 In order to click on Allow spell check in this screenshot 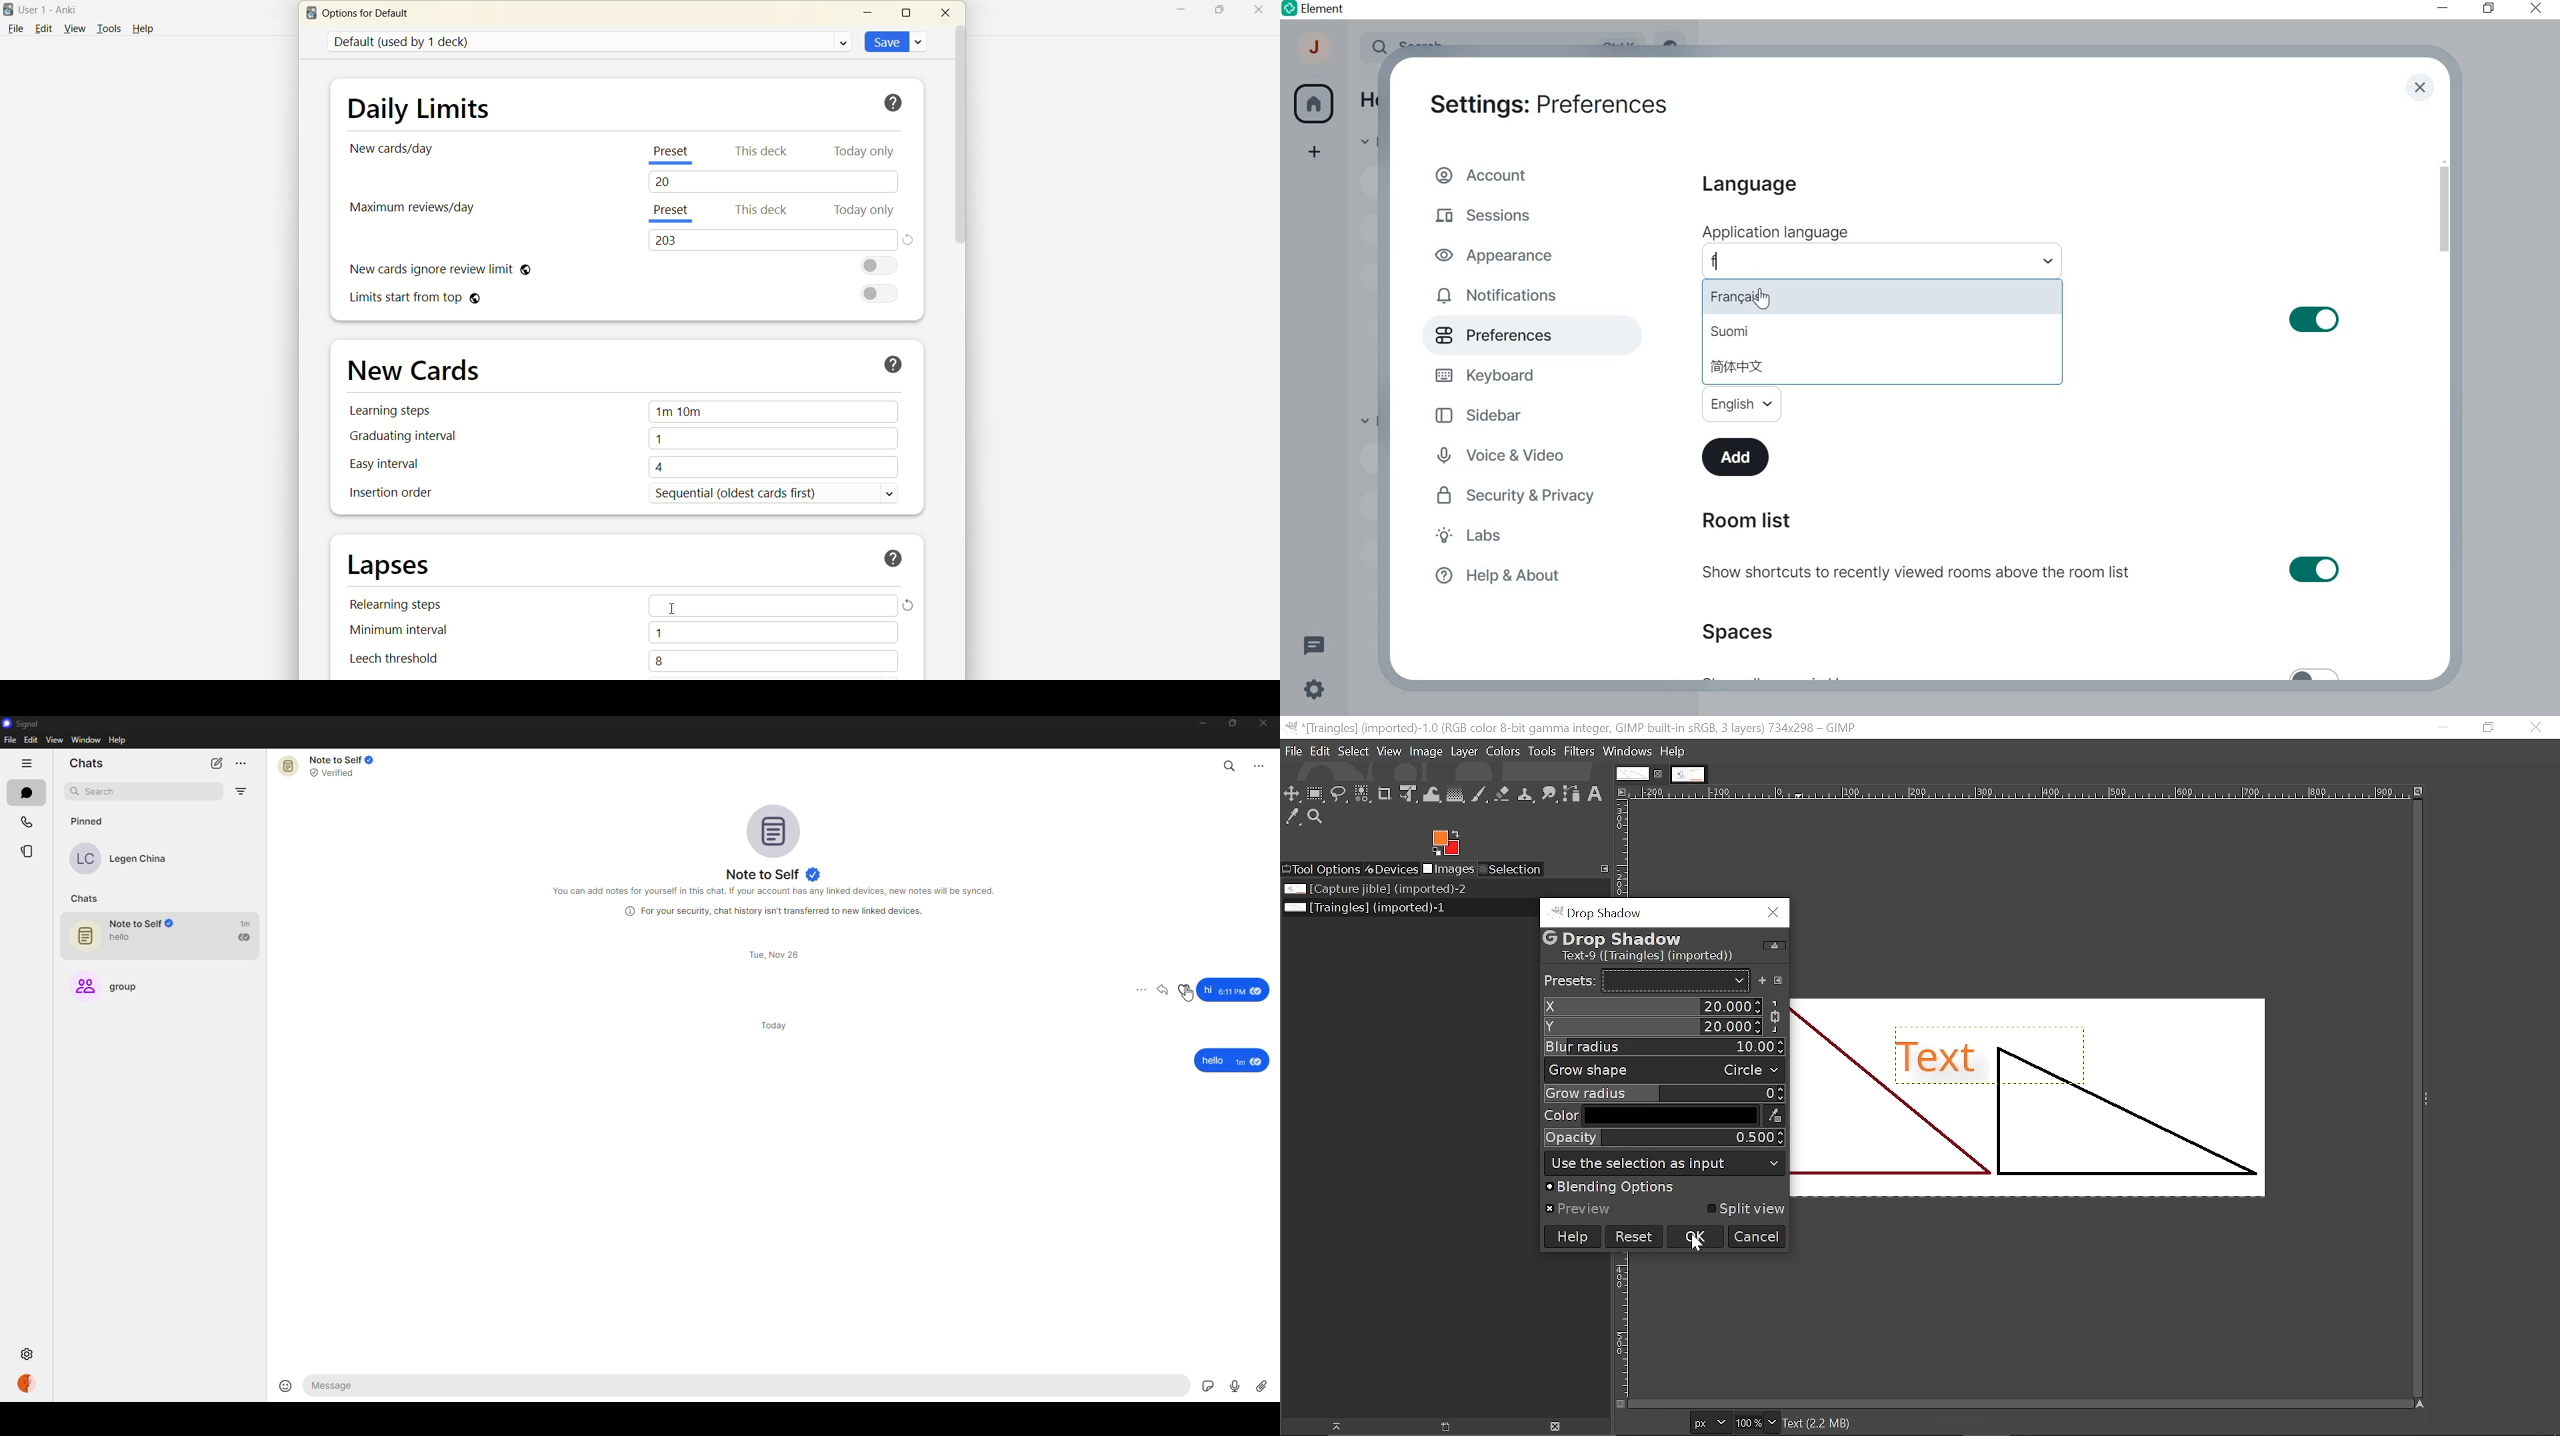, I will do `click(2207, 319)`.